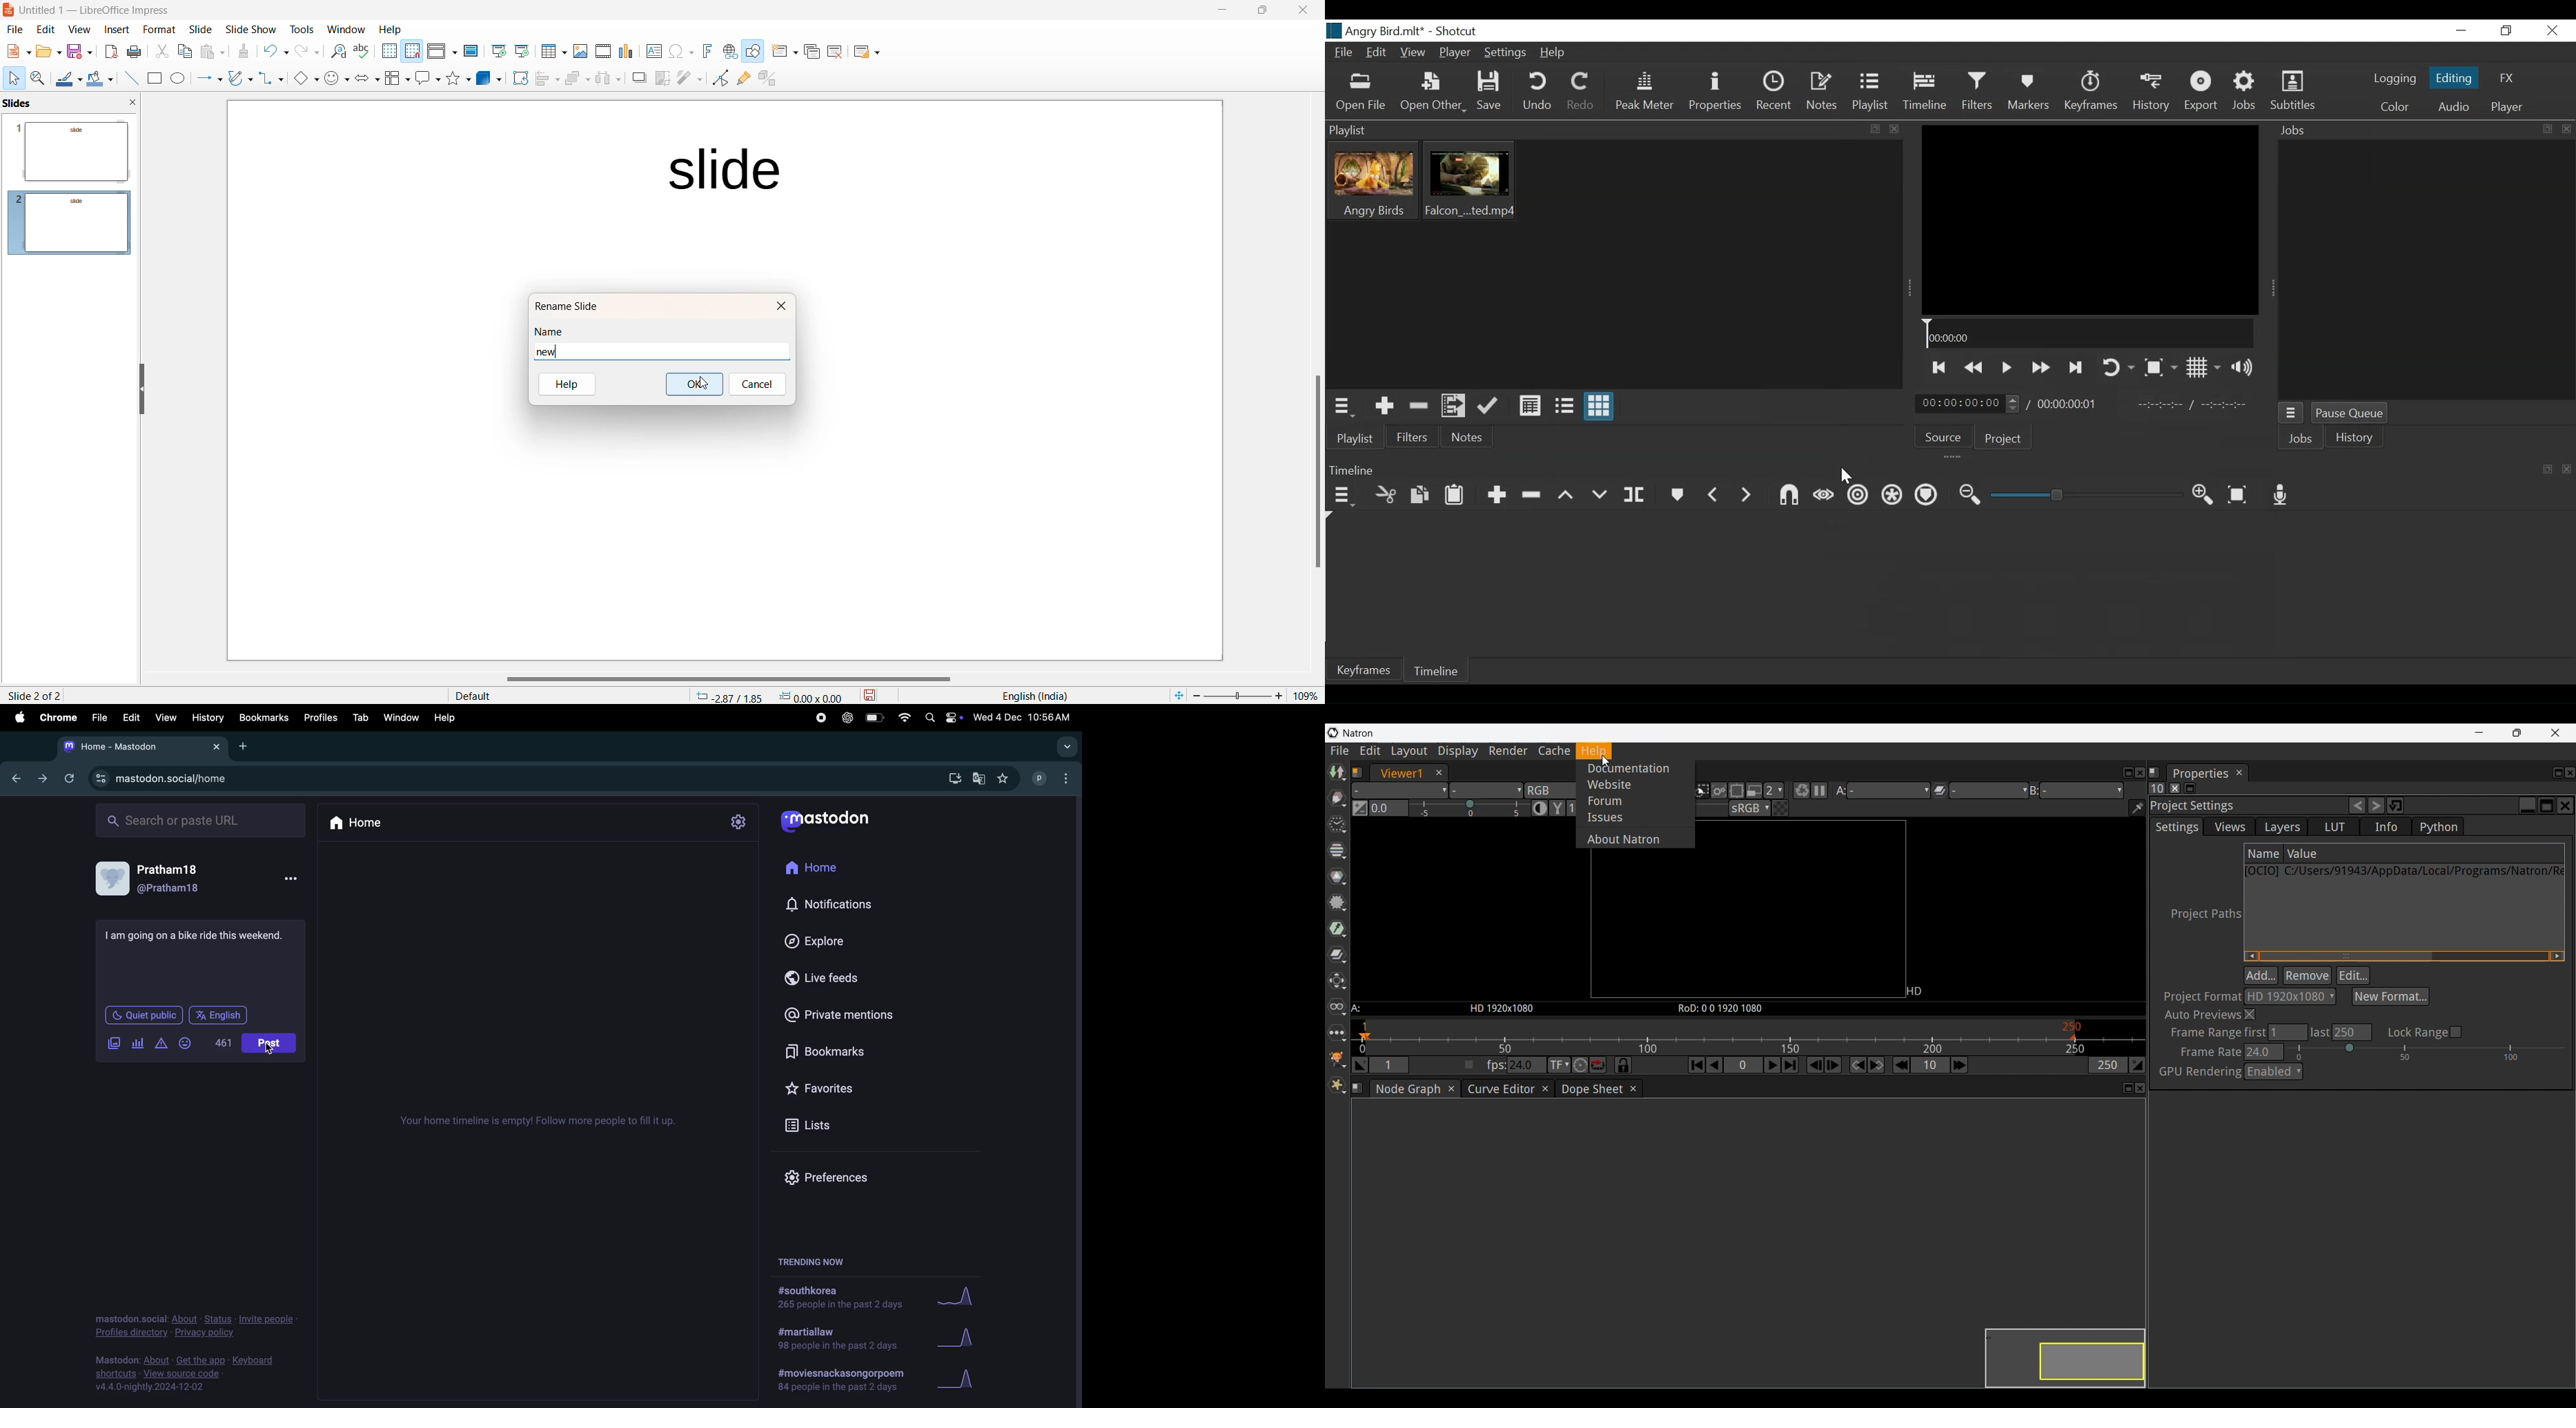 This screenshot has width=2576, height=1428. I want to click on Jobs, so click(2248, 91).